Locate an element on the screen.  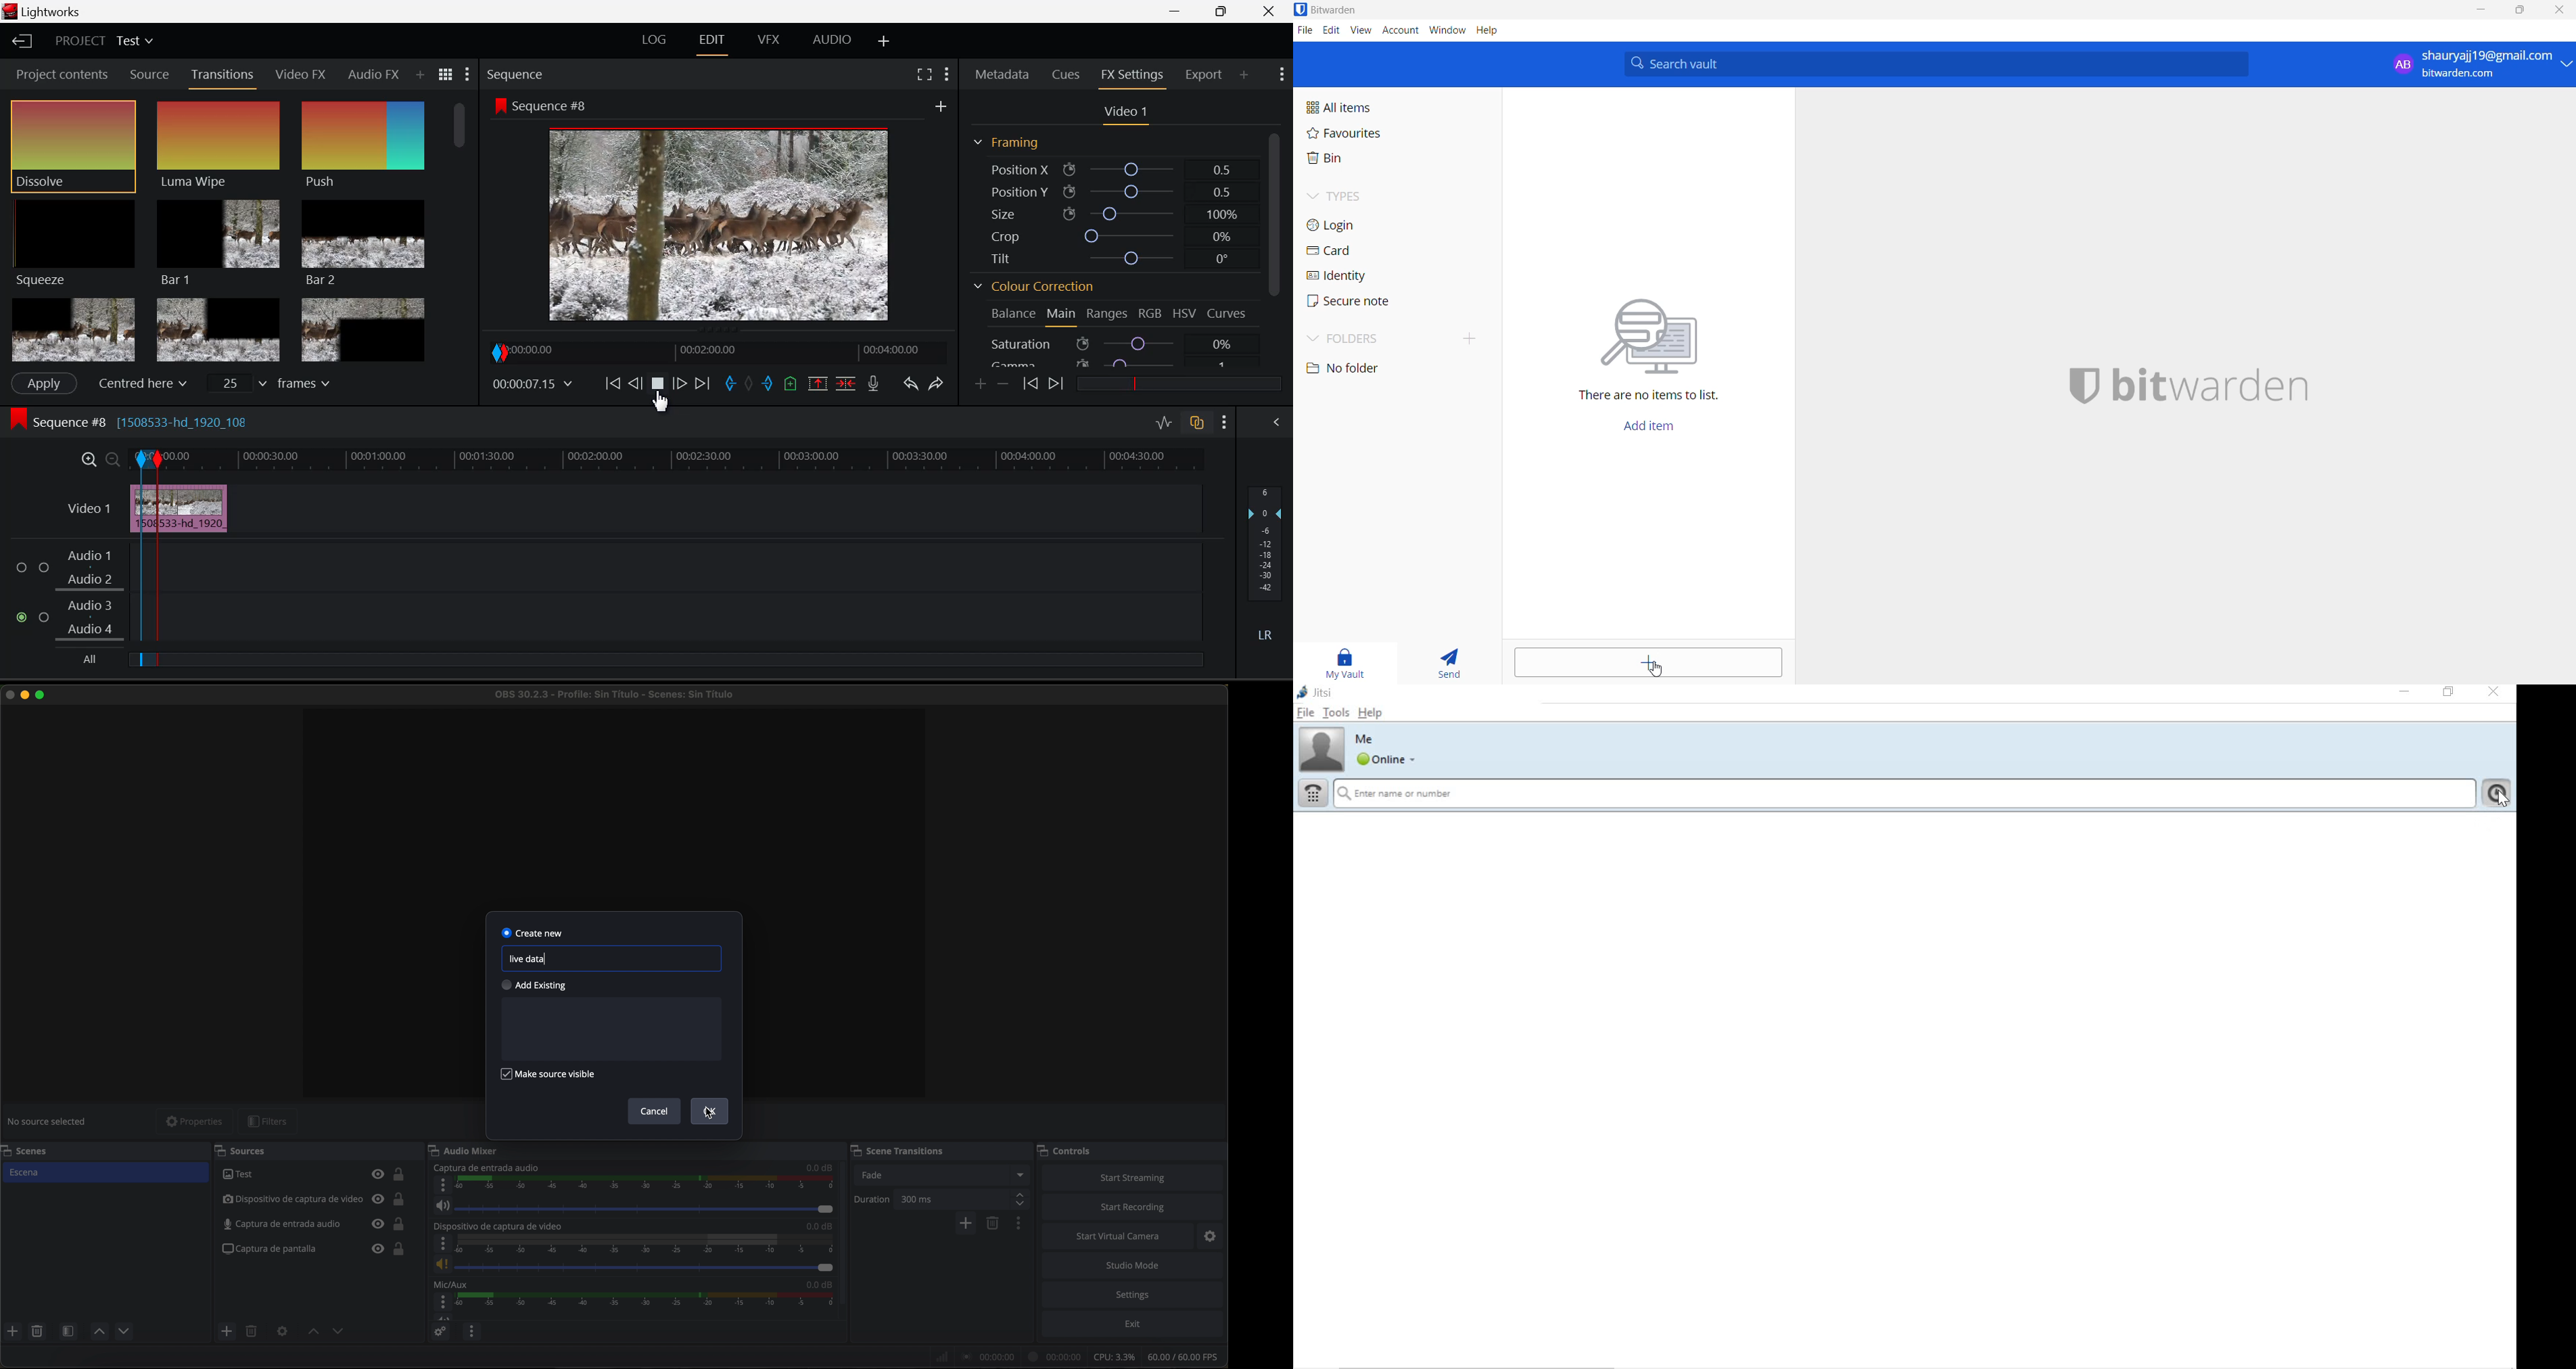
more options is located at coordinates (441, 1186).